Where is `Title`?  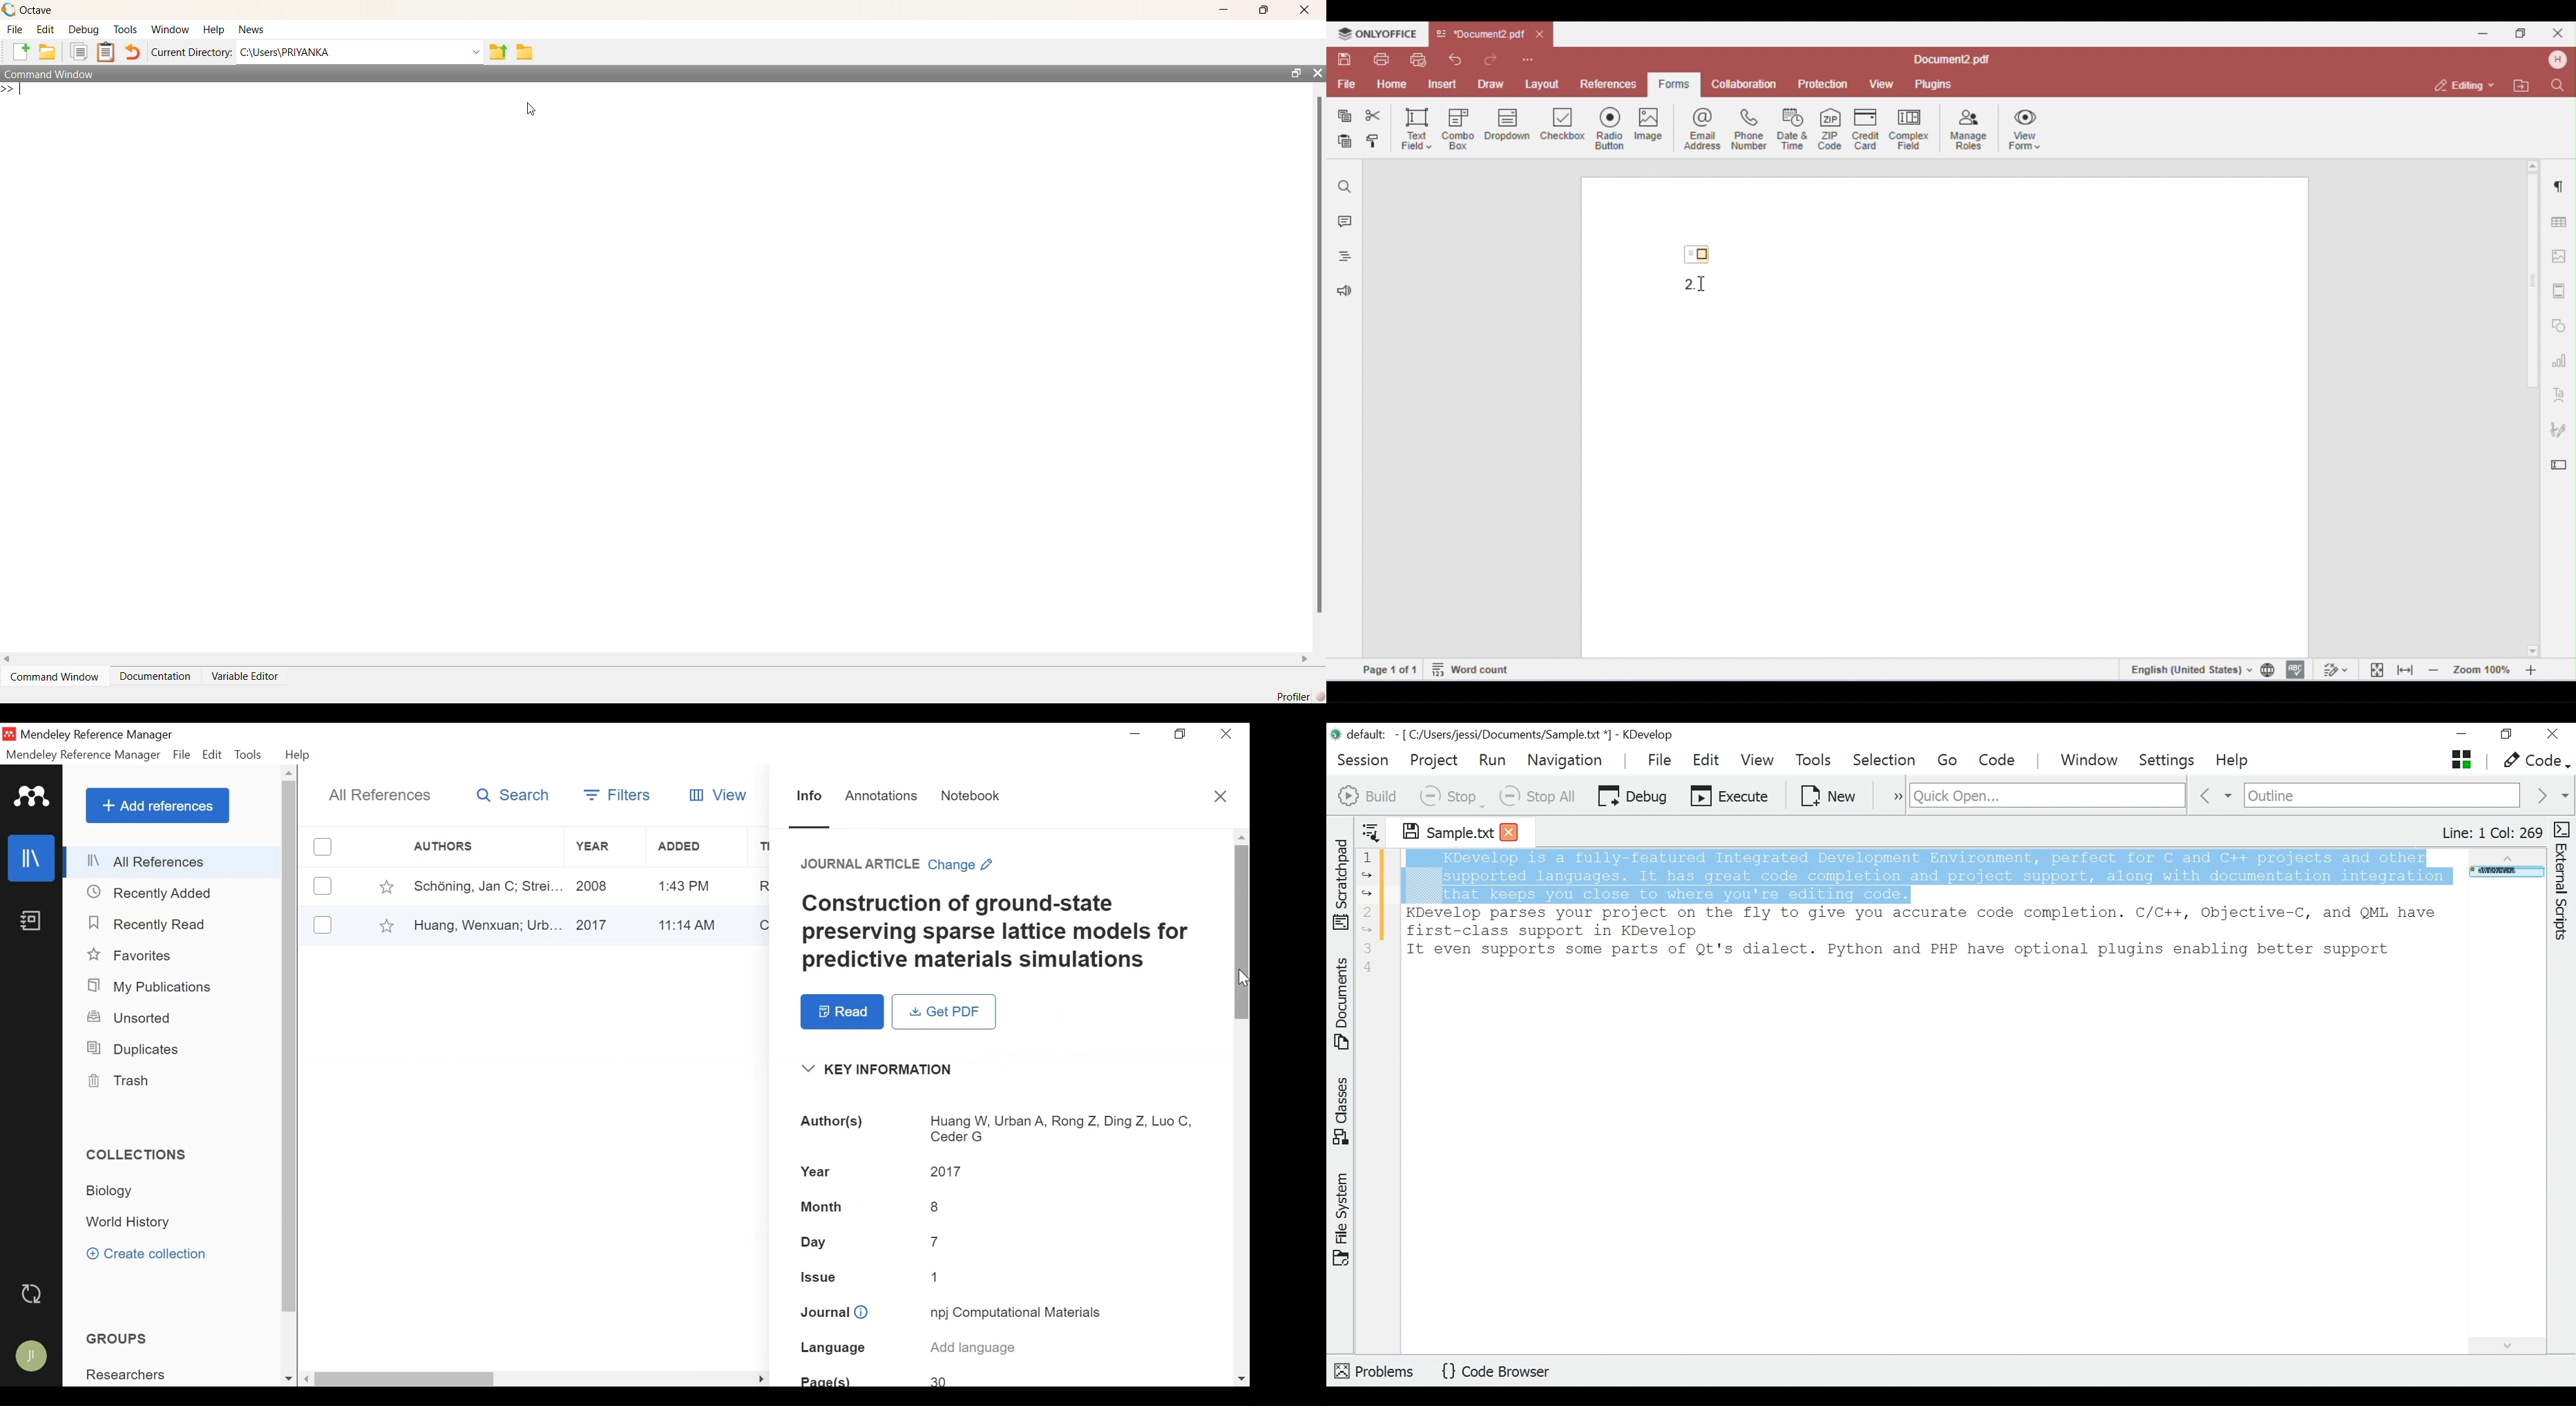 Title is located at coordinates (1009, 933).